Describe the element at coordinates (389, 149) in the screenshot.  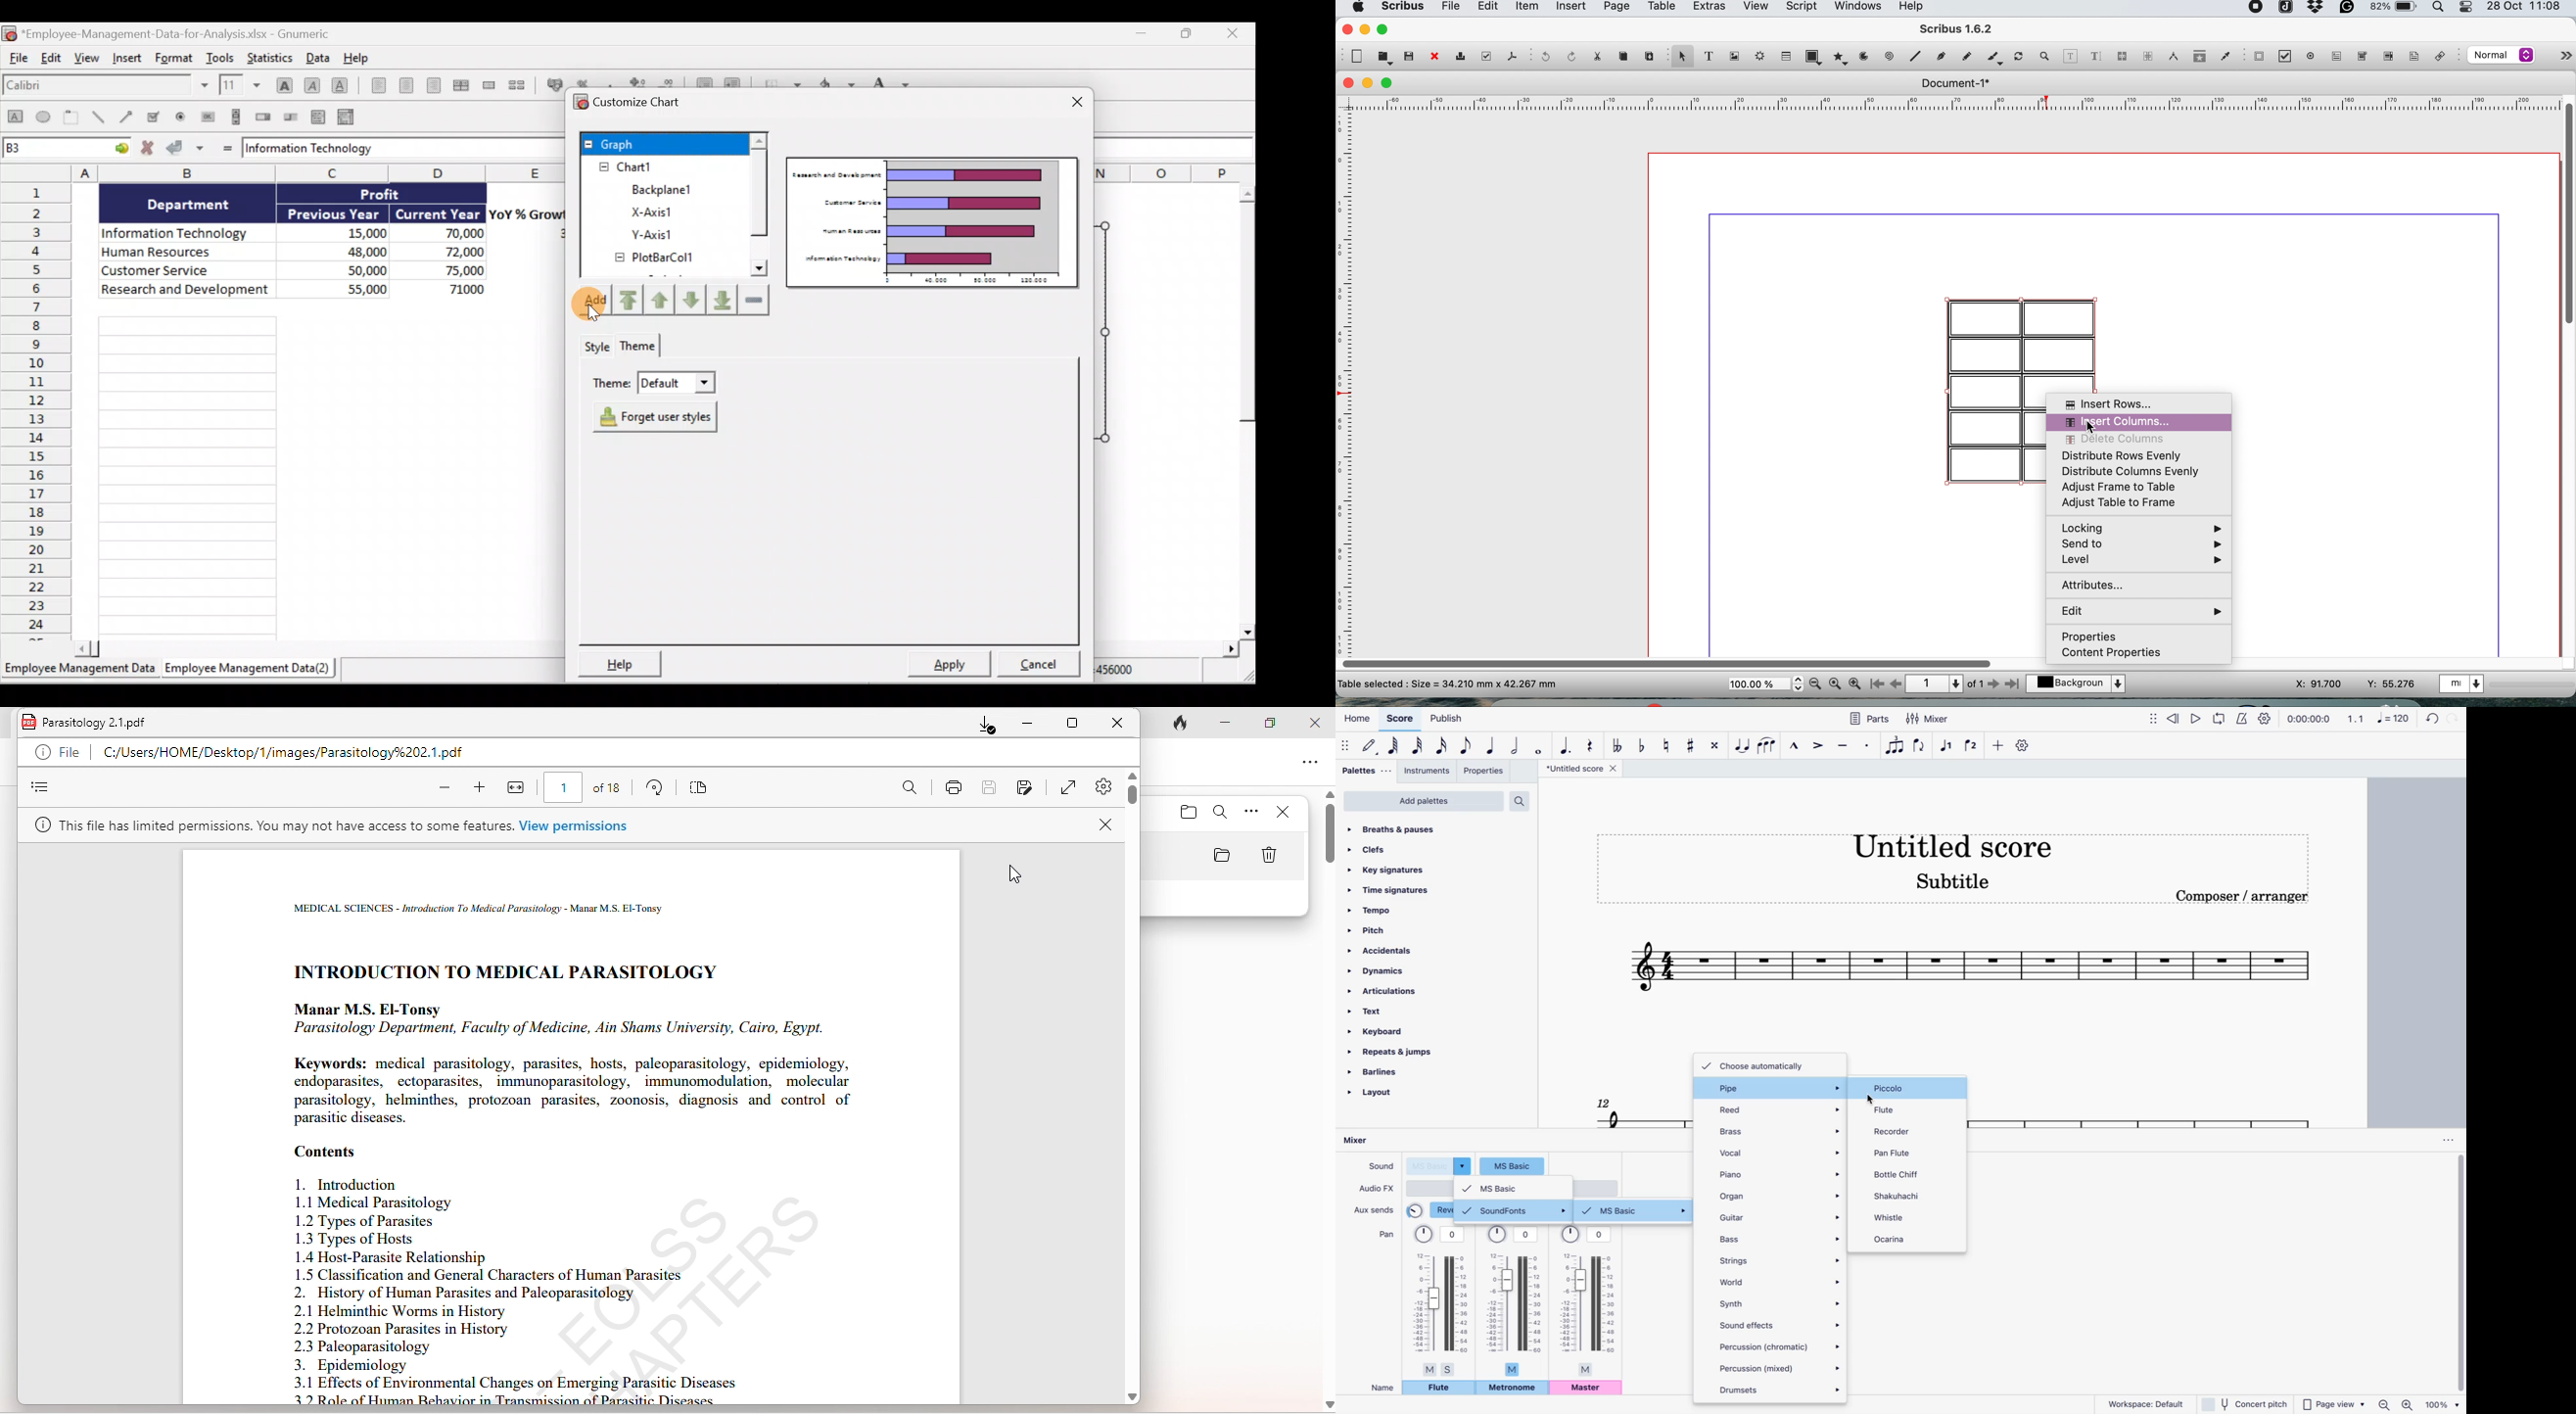
I see `Information Technology` at that location.